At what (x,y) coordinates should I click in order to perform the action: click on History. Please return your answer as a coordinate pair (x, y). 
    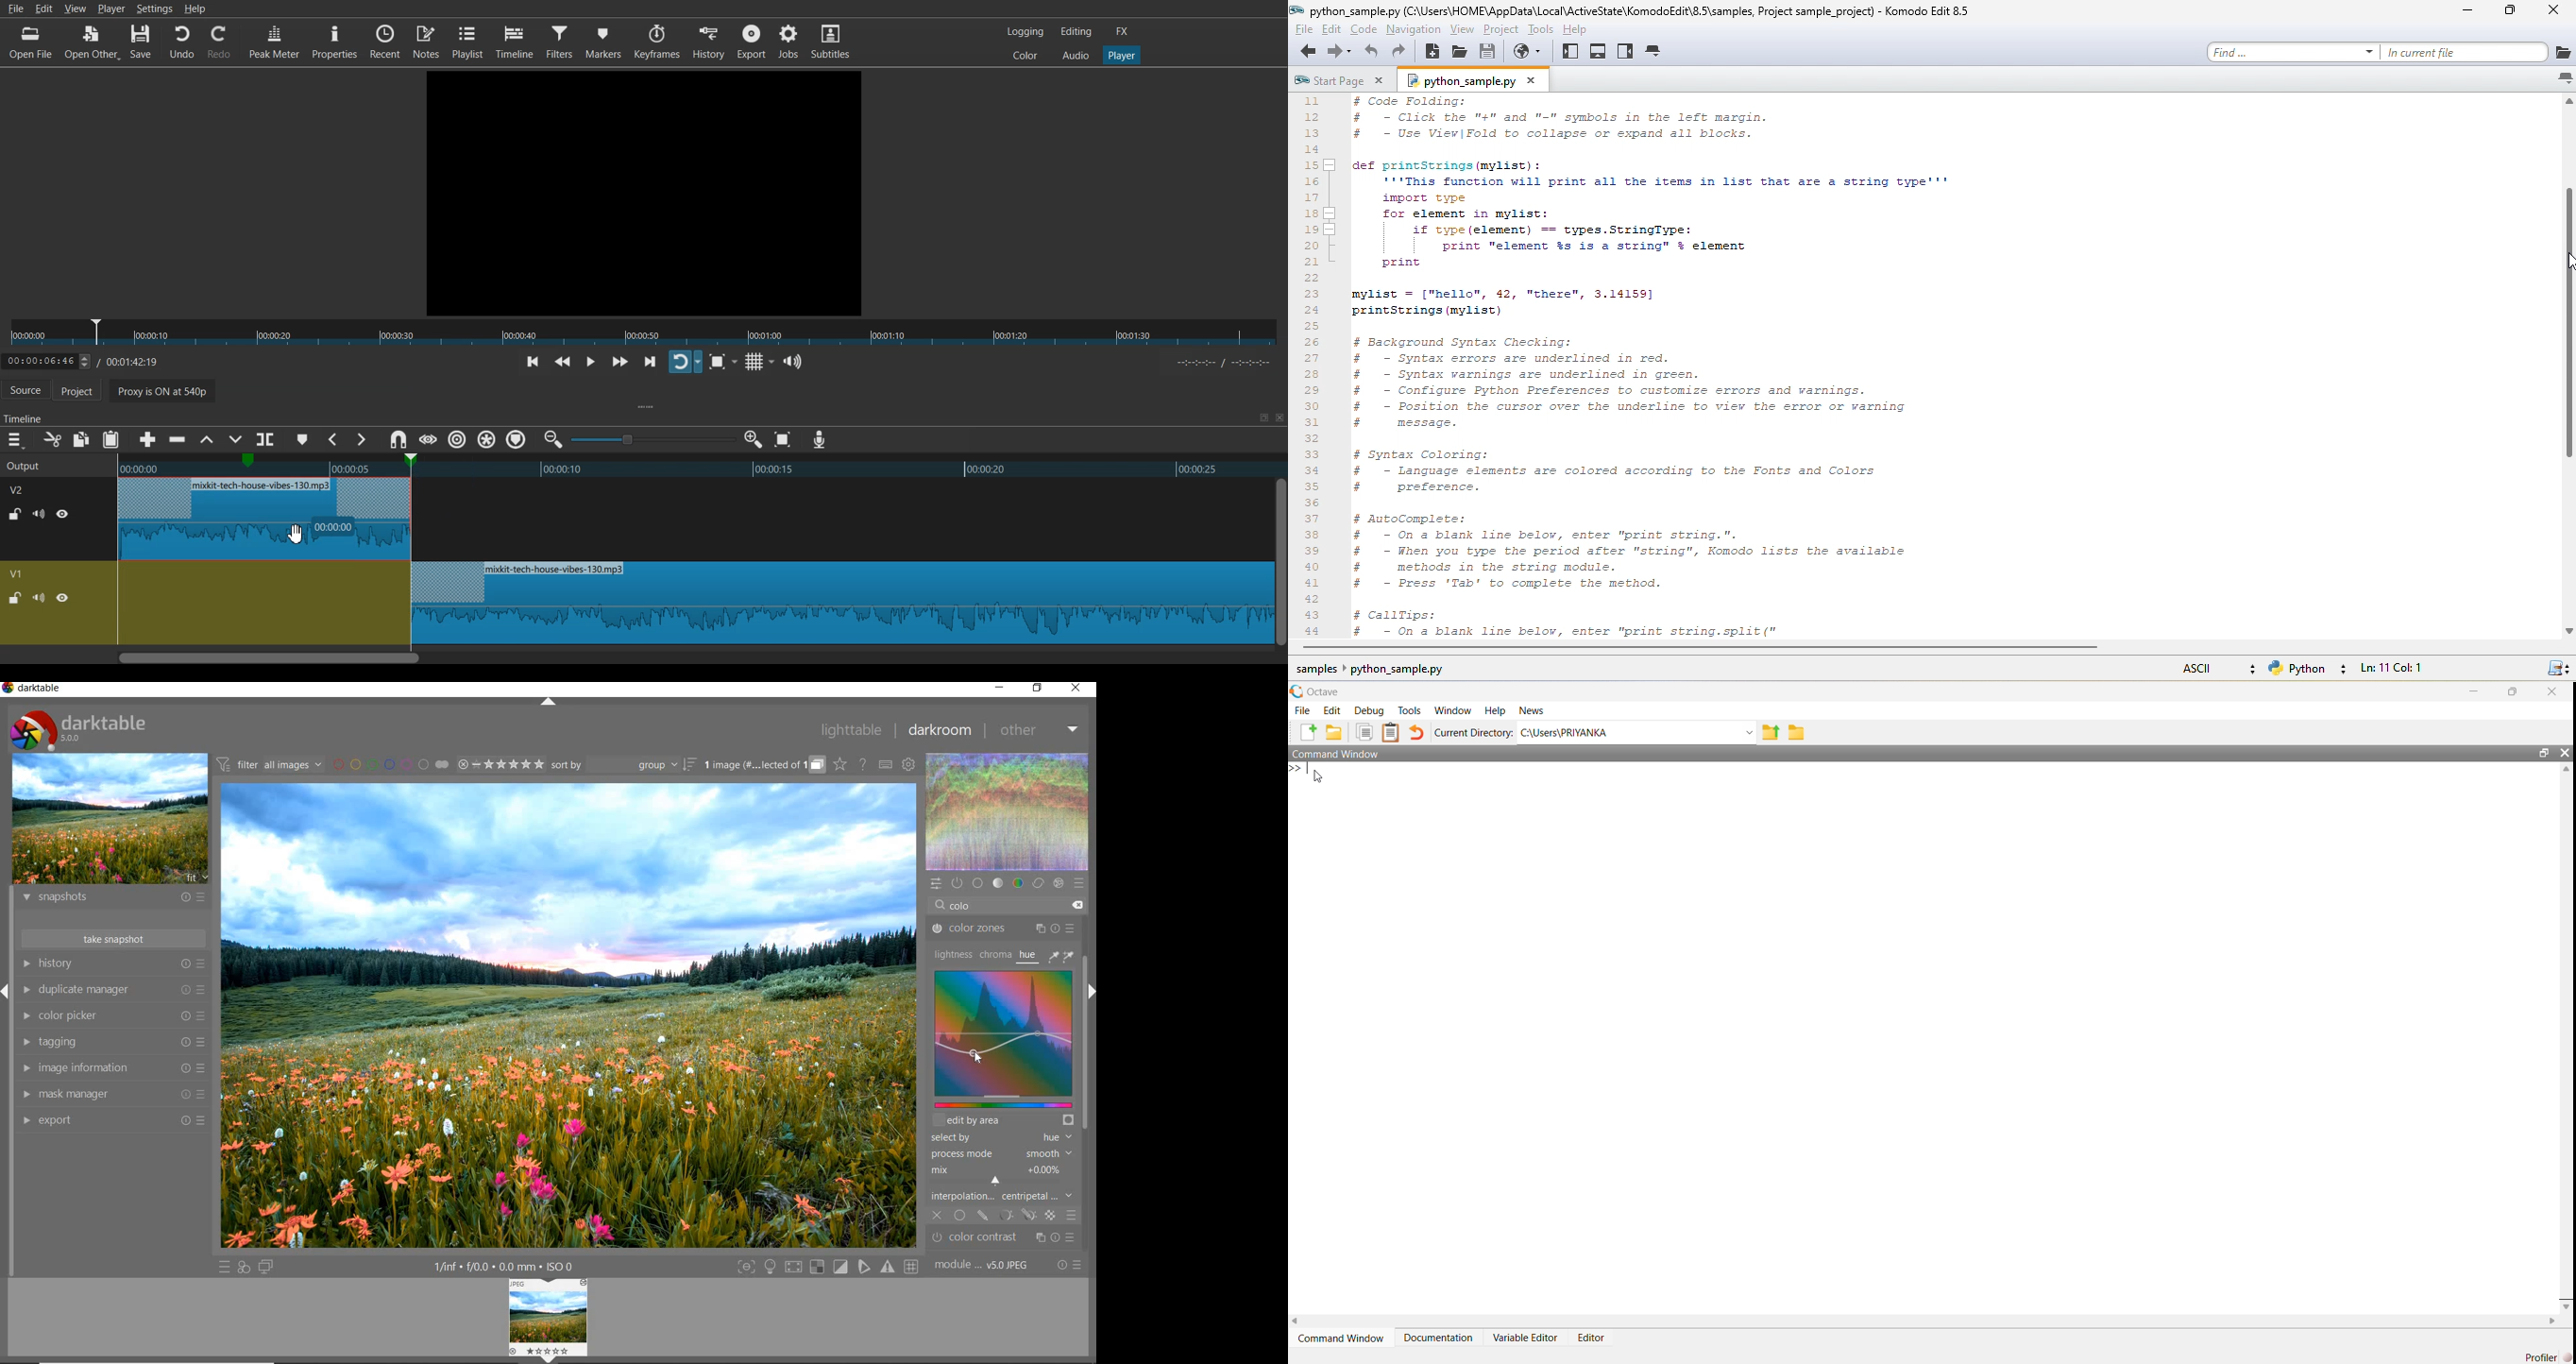
    Looking at the image, I should click on (710, 42).